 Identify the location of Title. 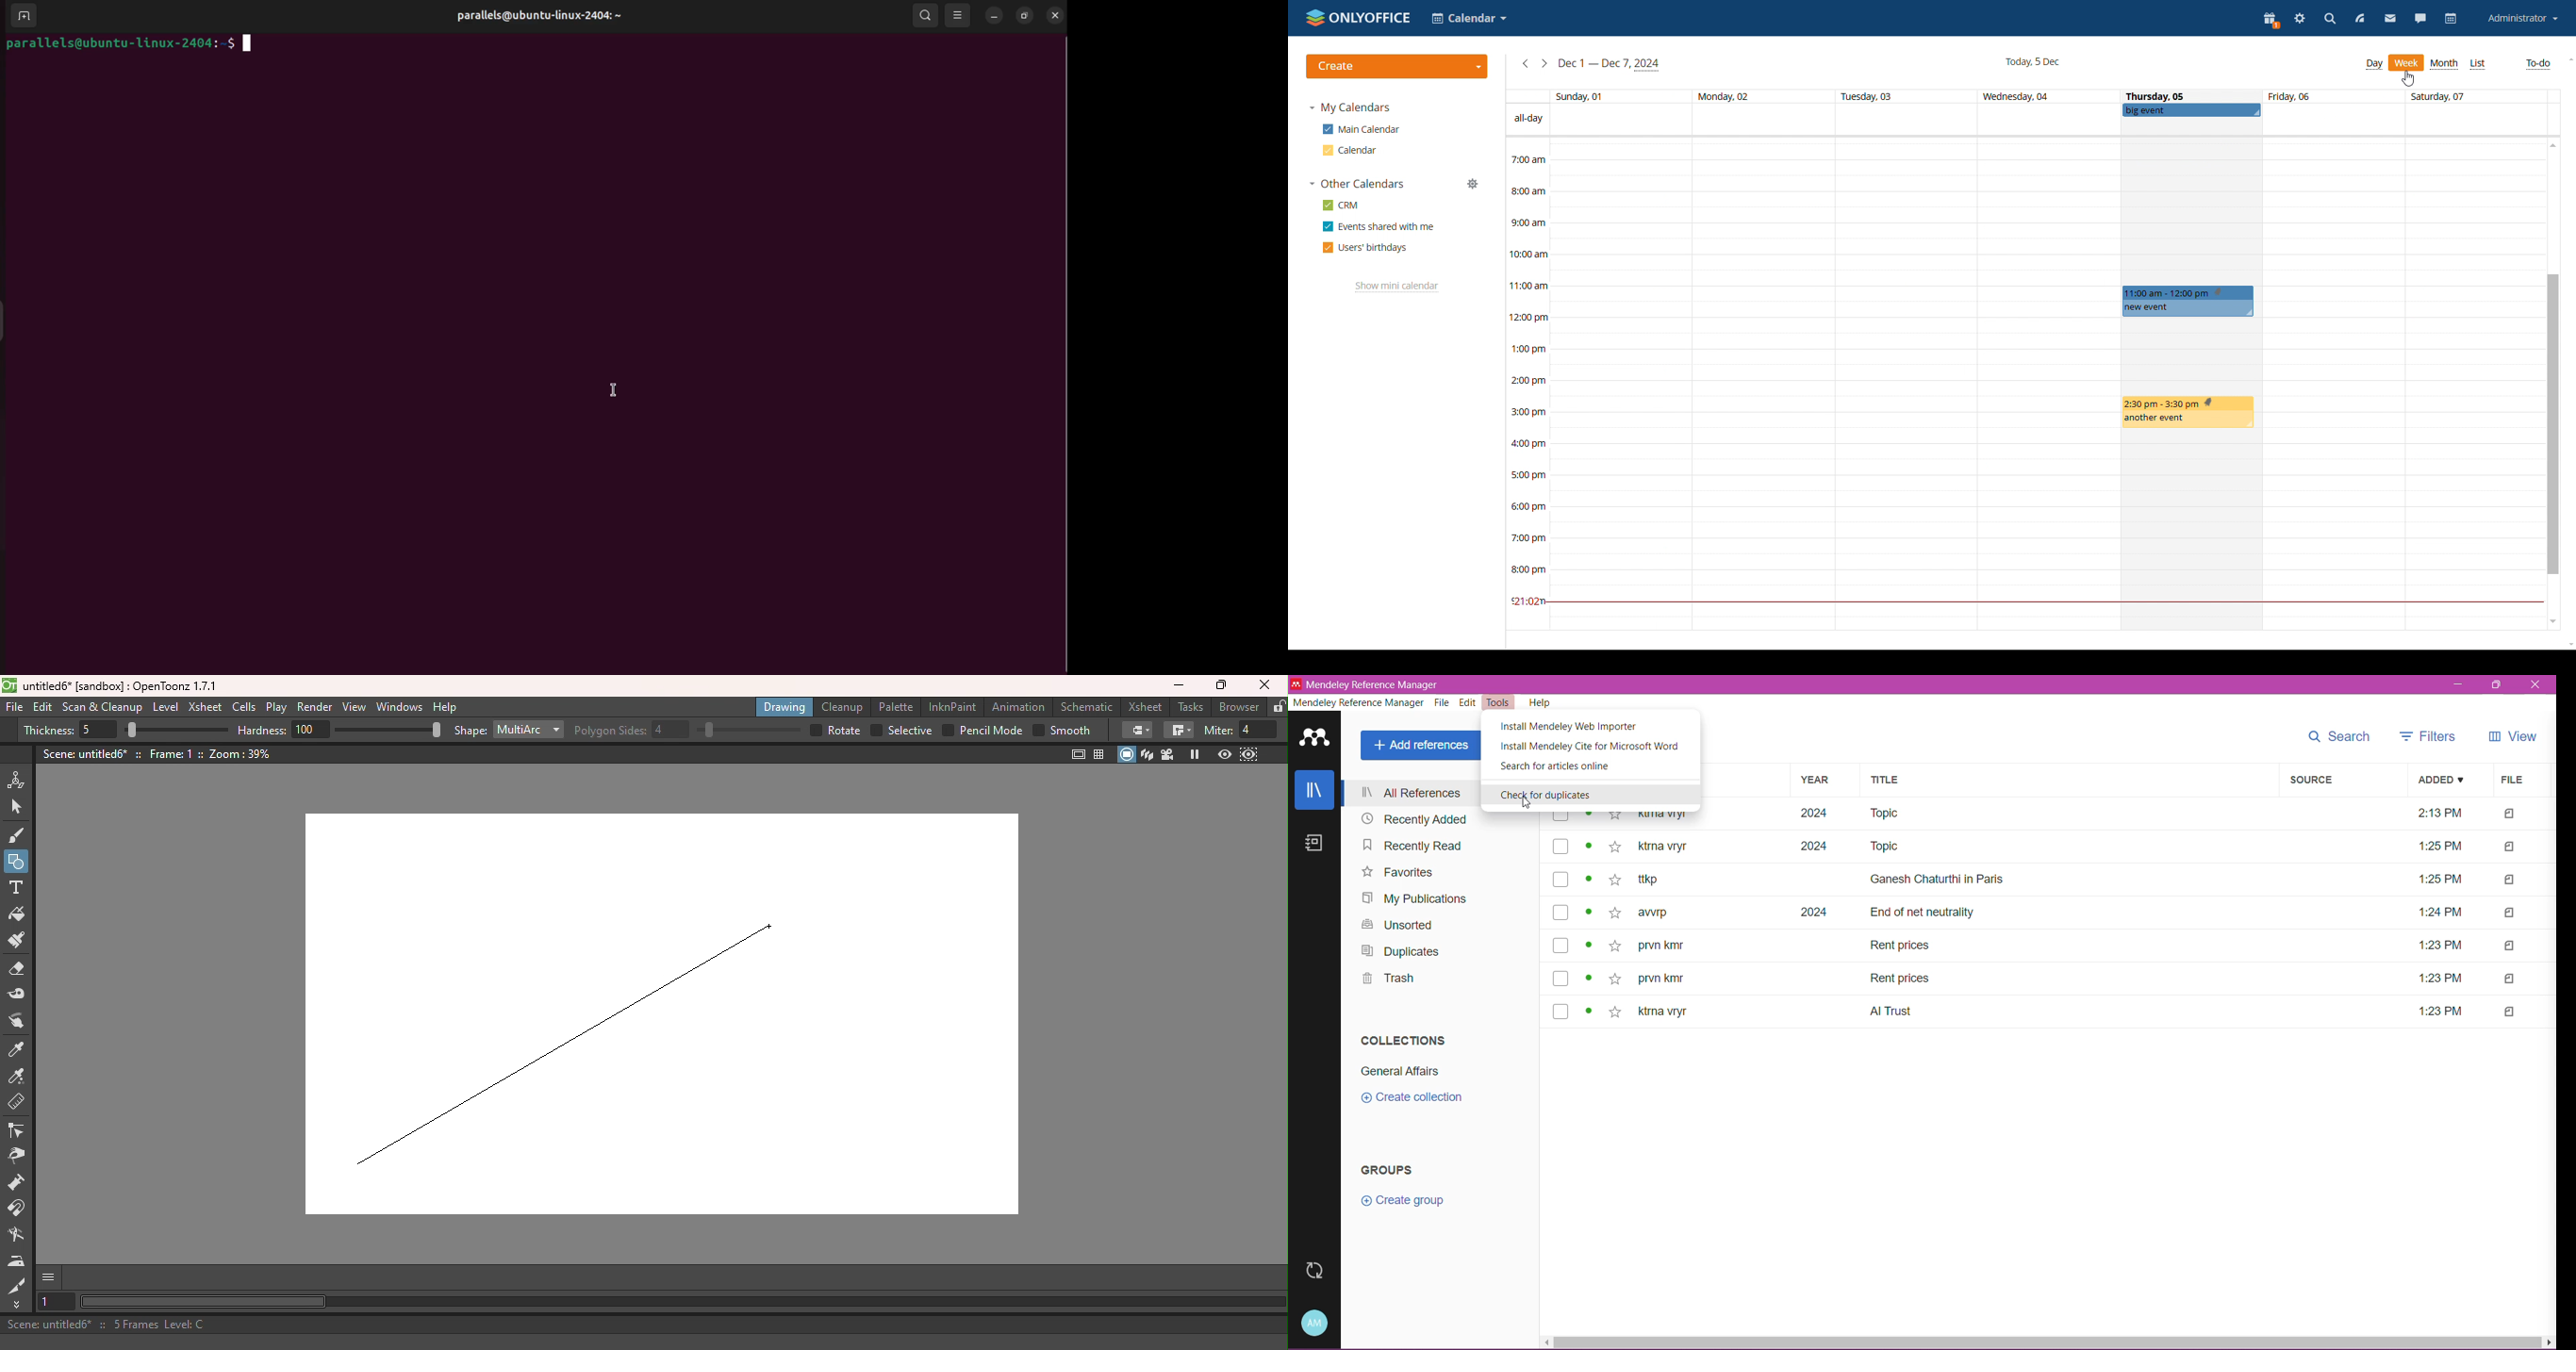
(1892, 847).